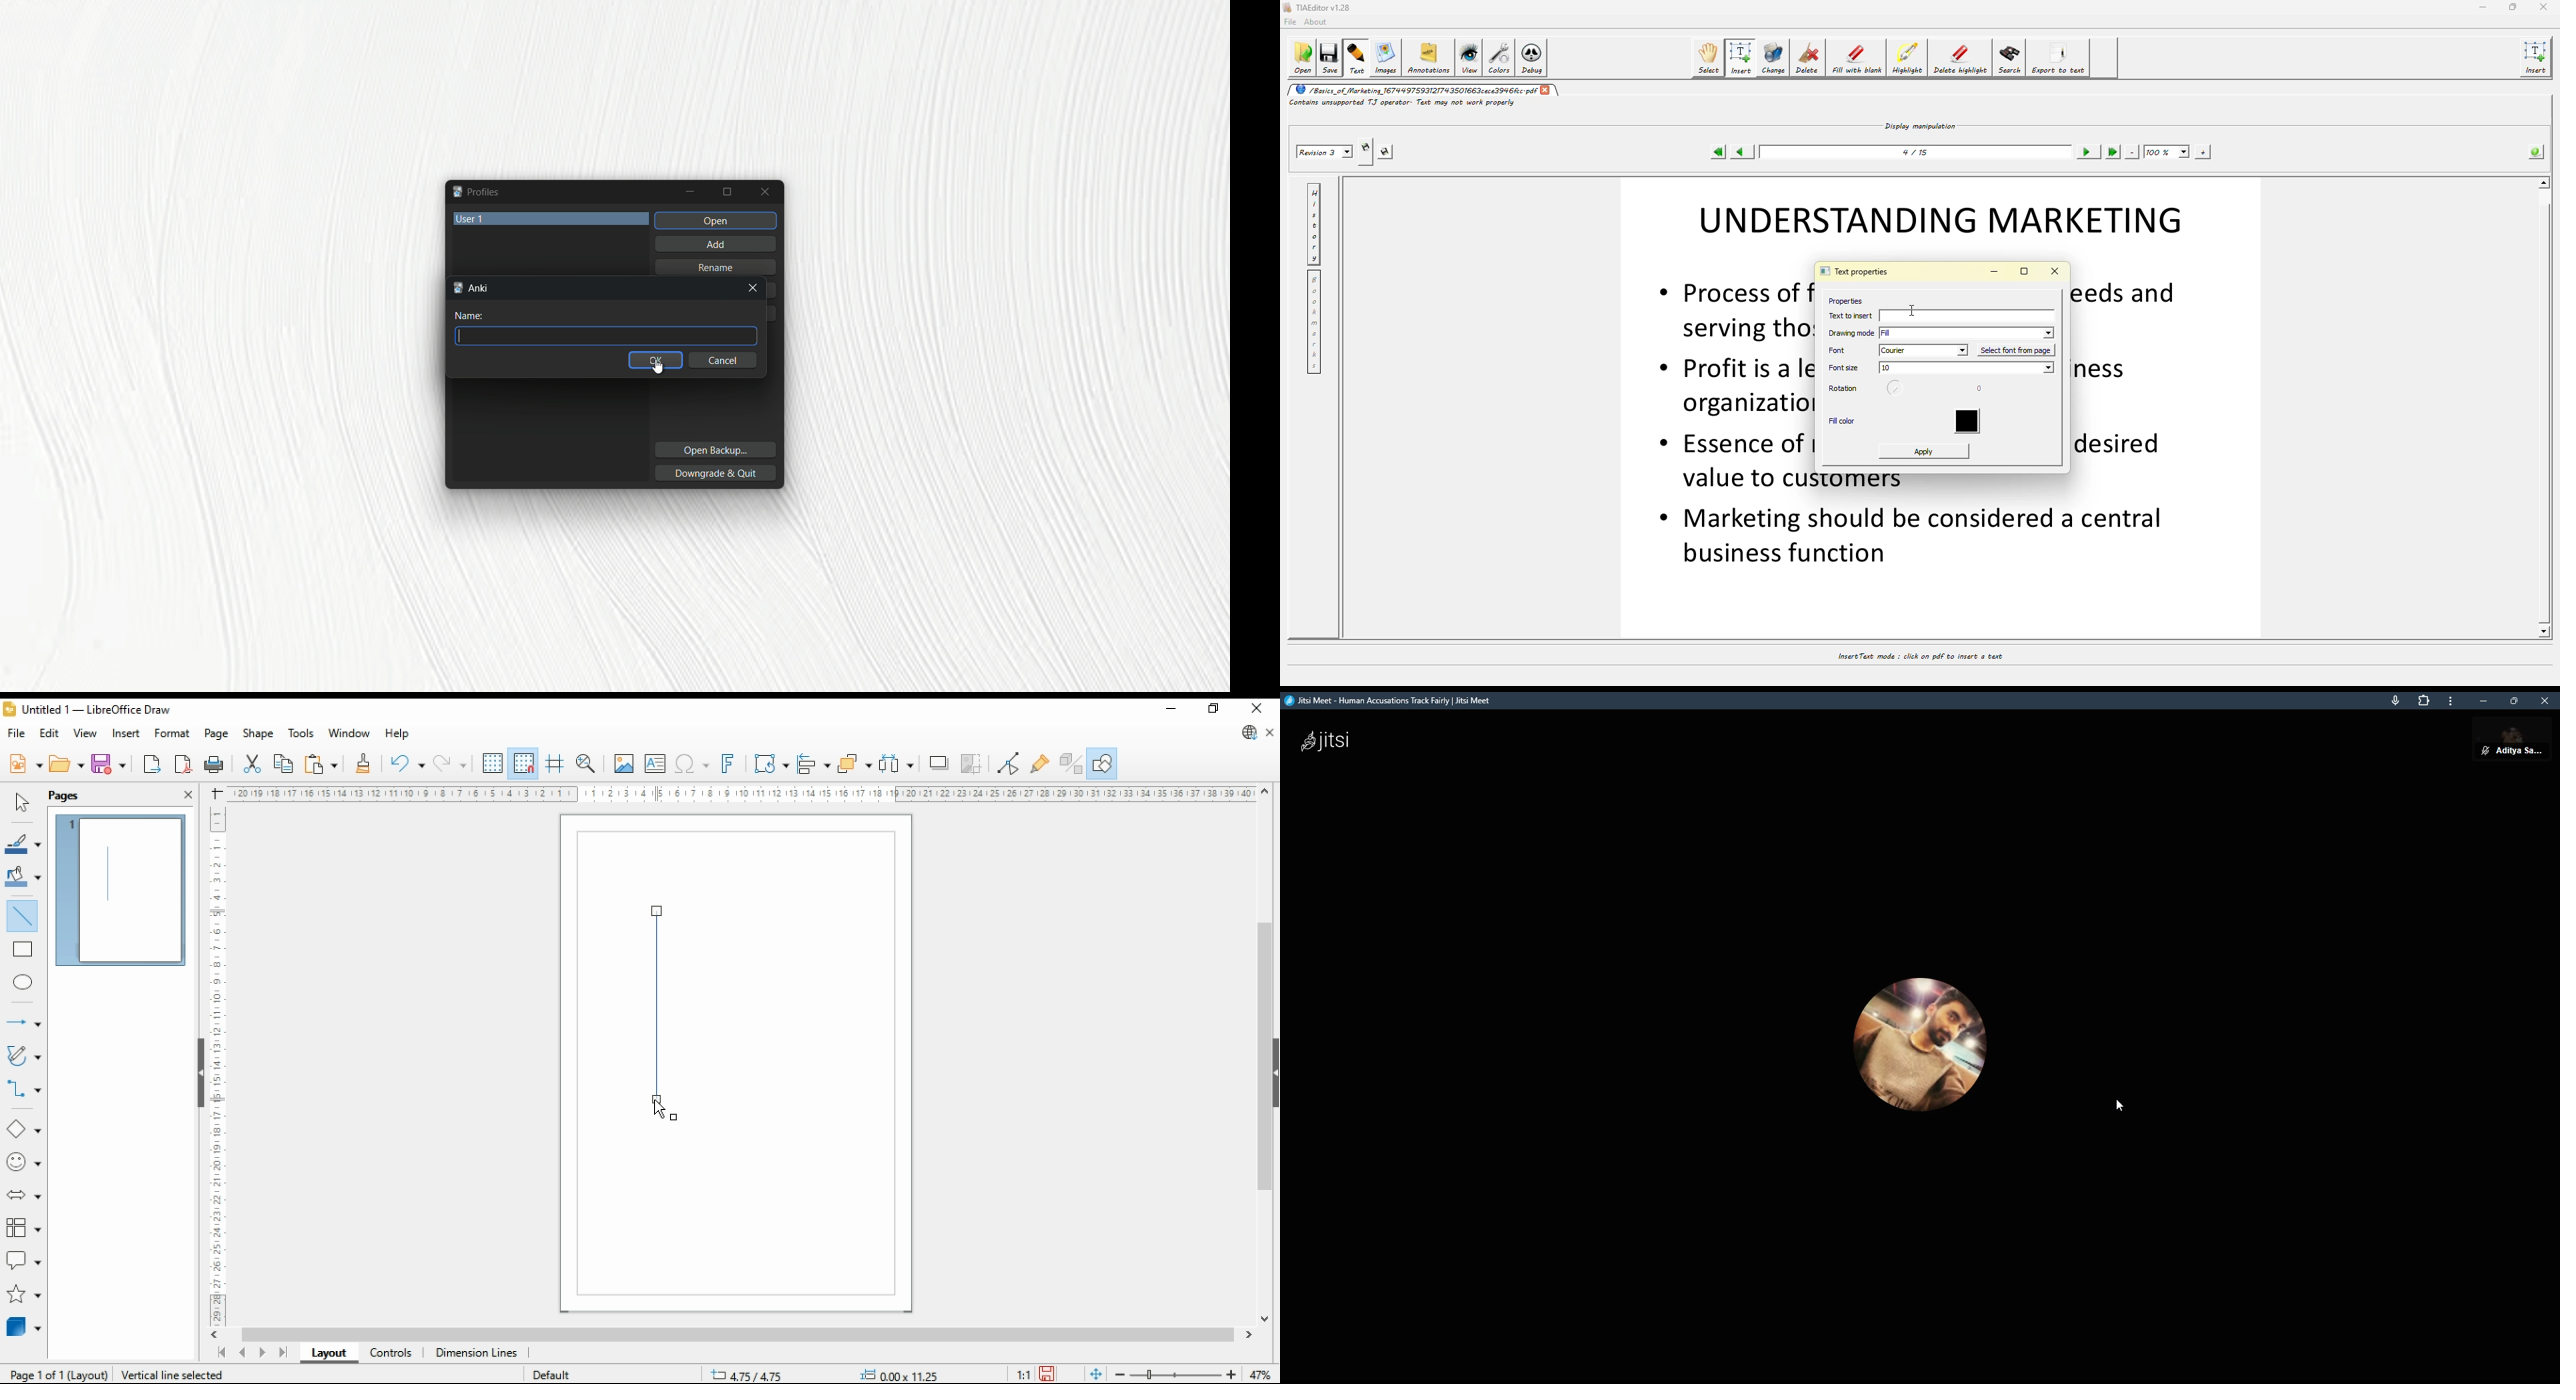 The image size is (2576, 1400). What do you see at coordinates (2521, 739) in the screenshot?
I see `profile` at bounding box center [2521, 739].